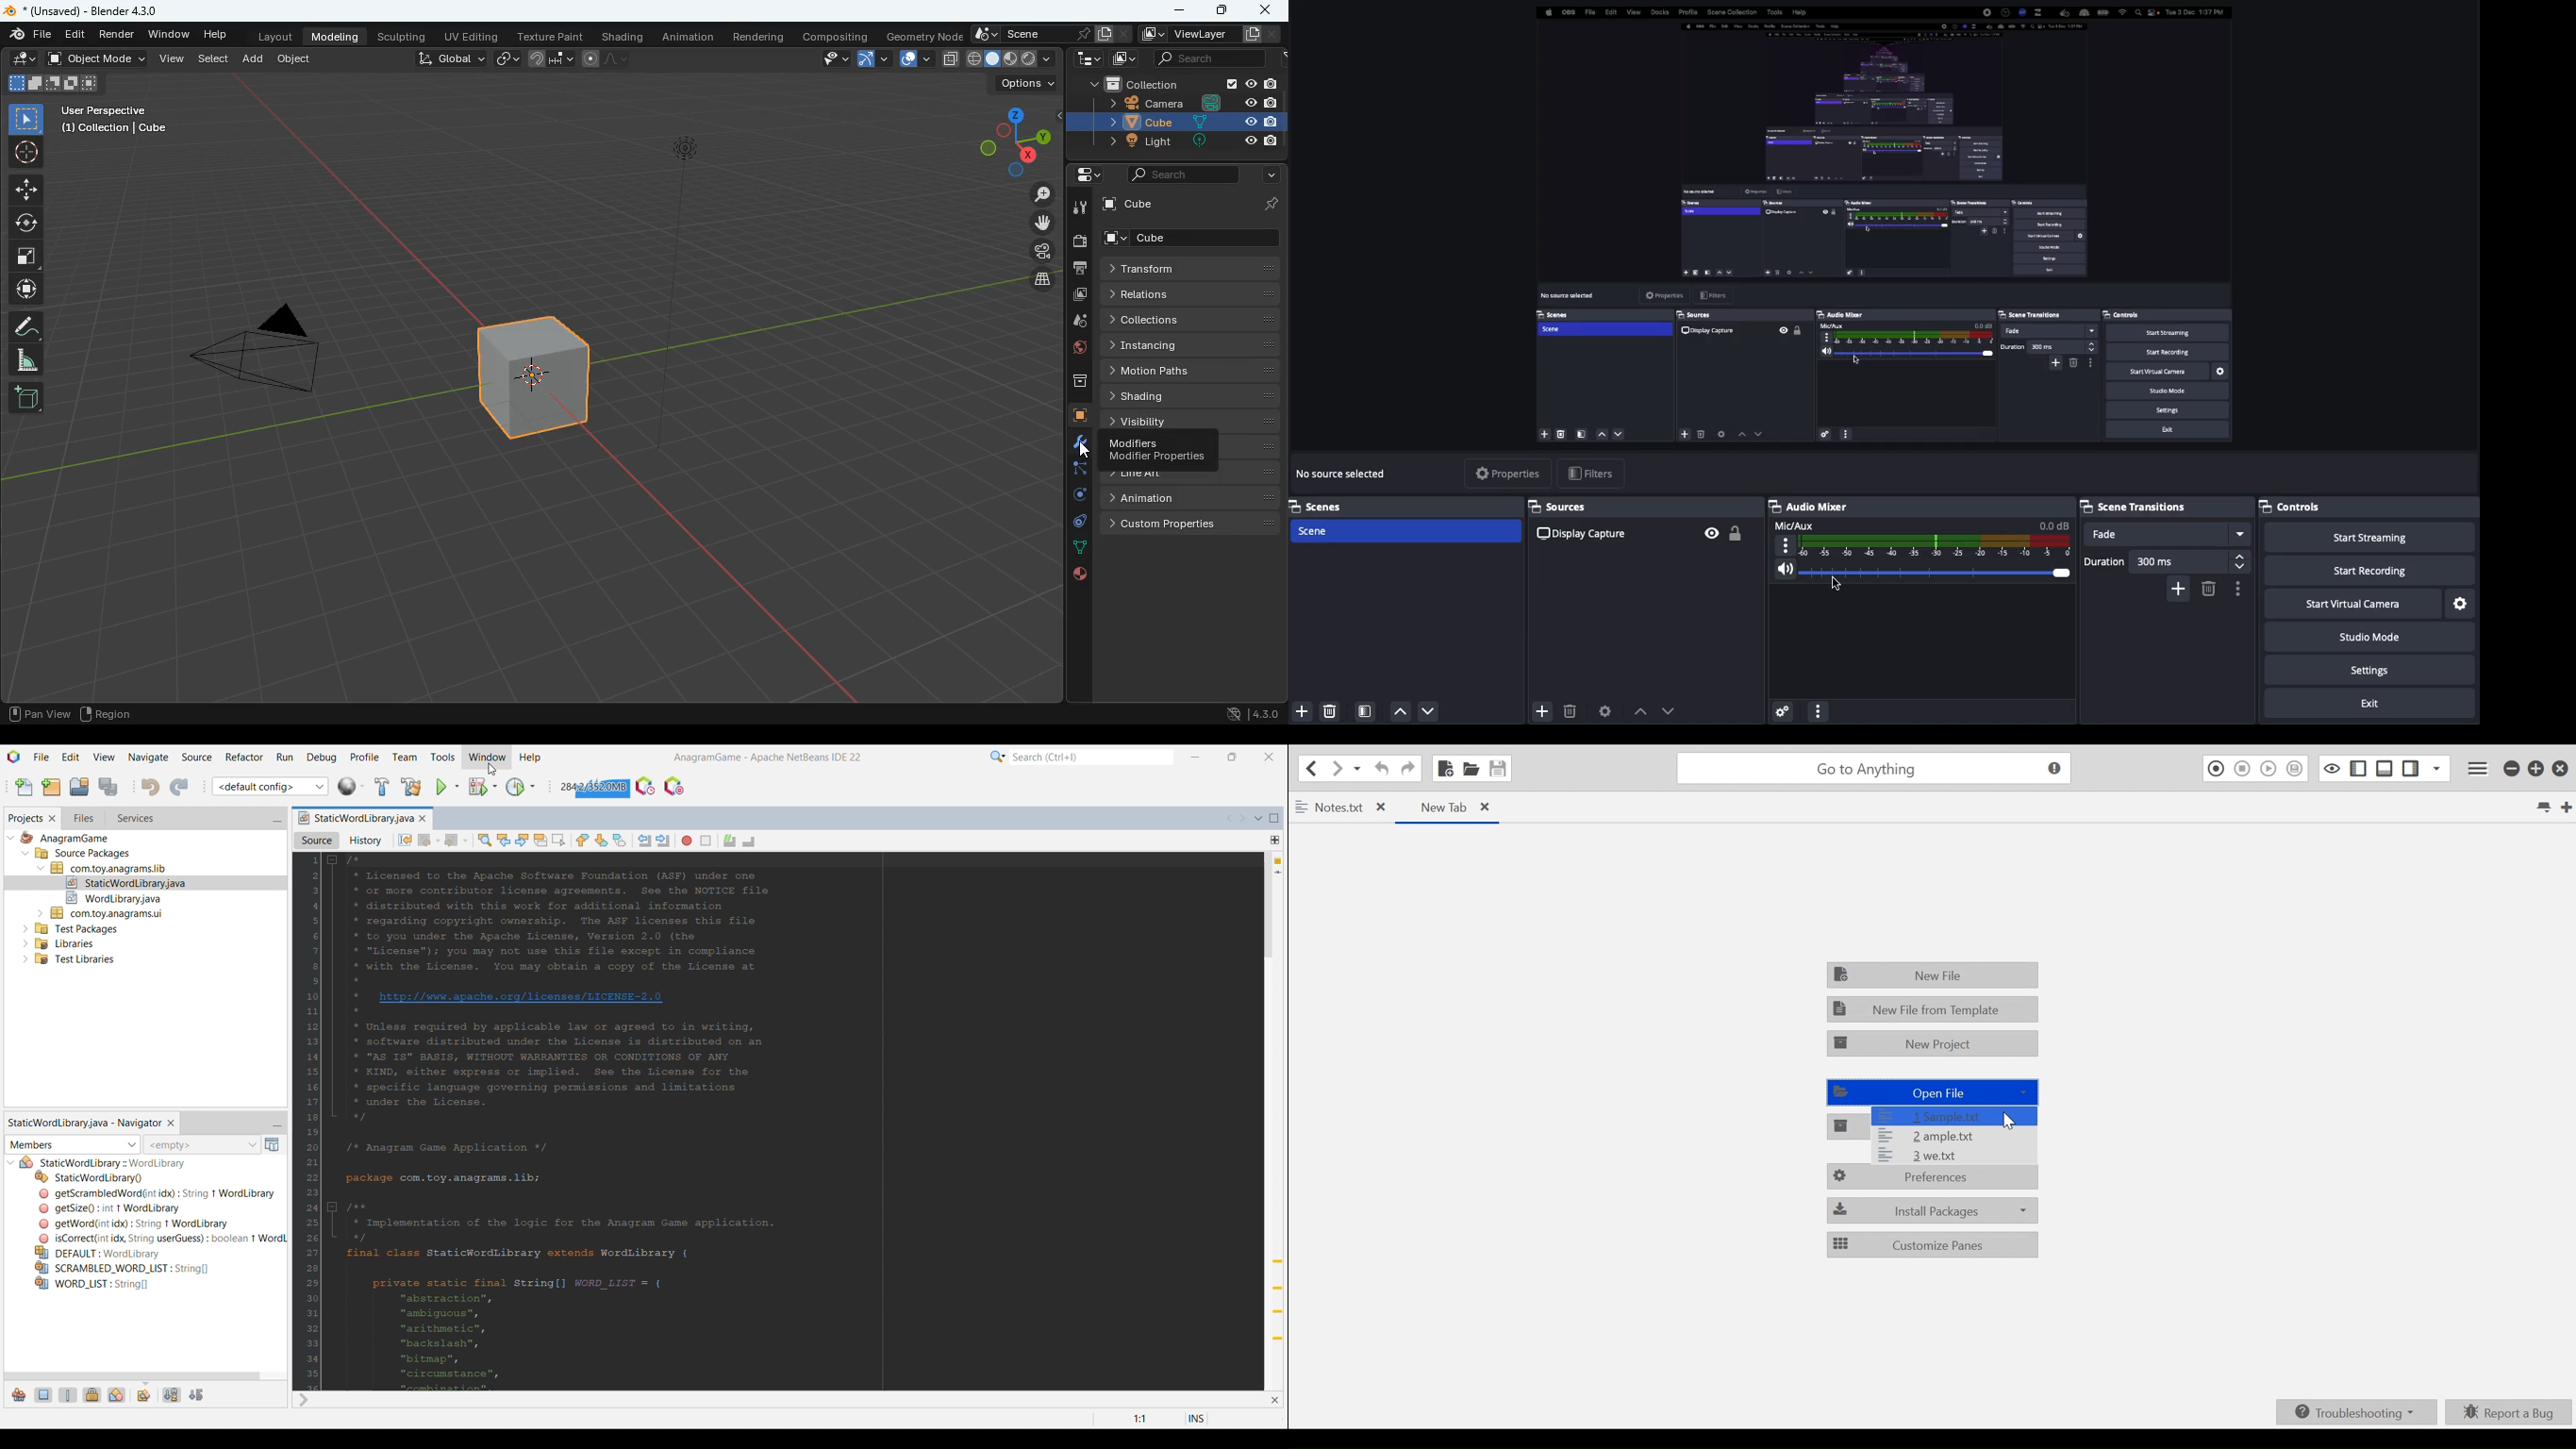  Describe the element at coordinates (2373, 671) in the screenshot. I see `Settings` at that location.